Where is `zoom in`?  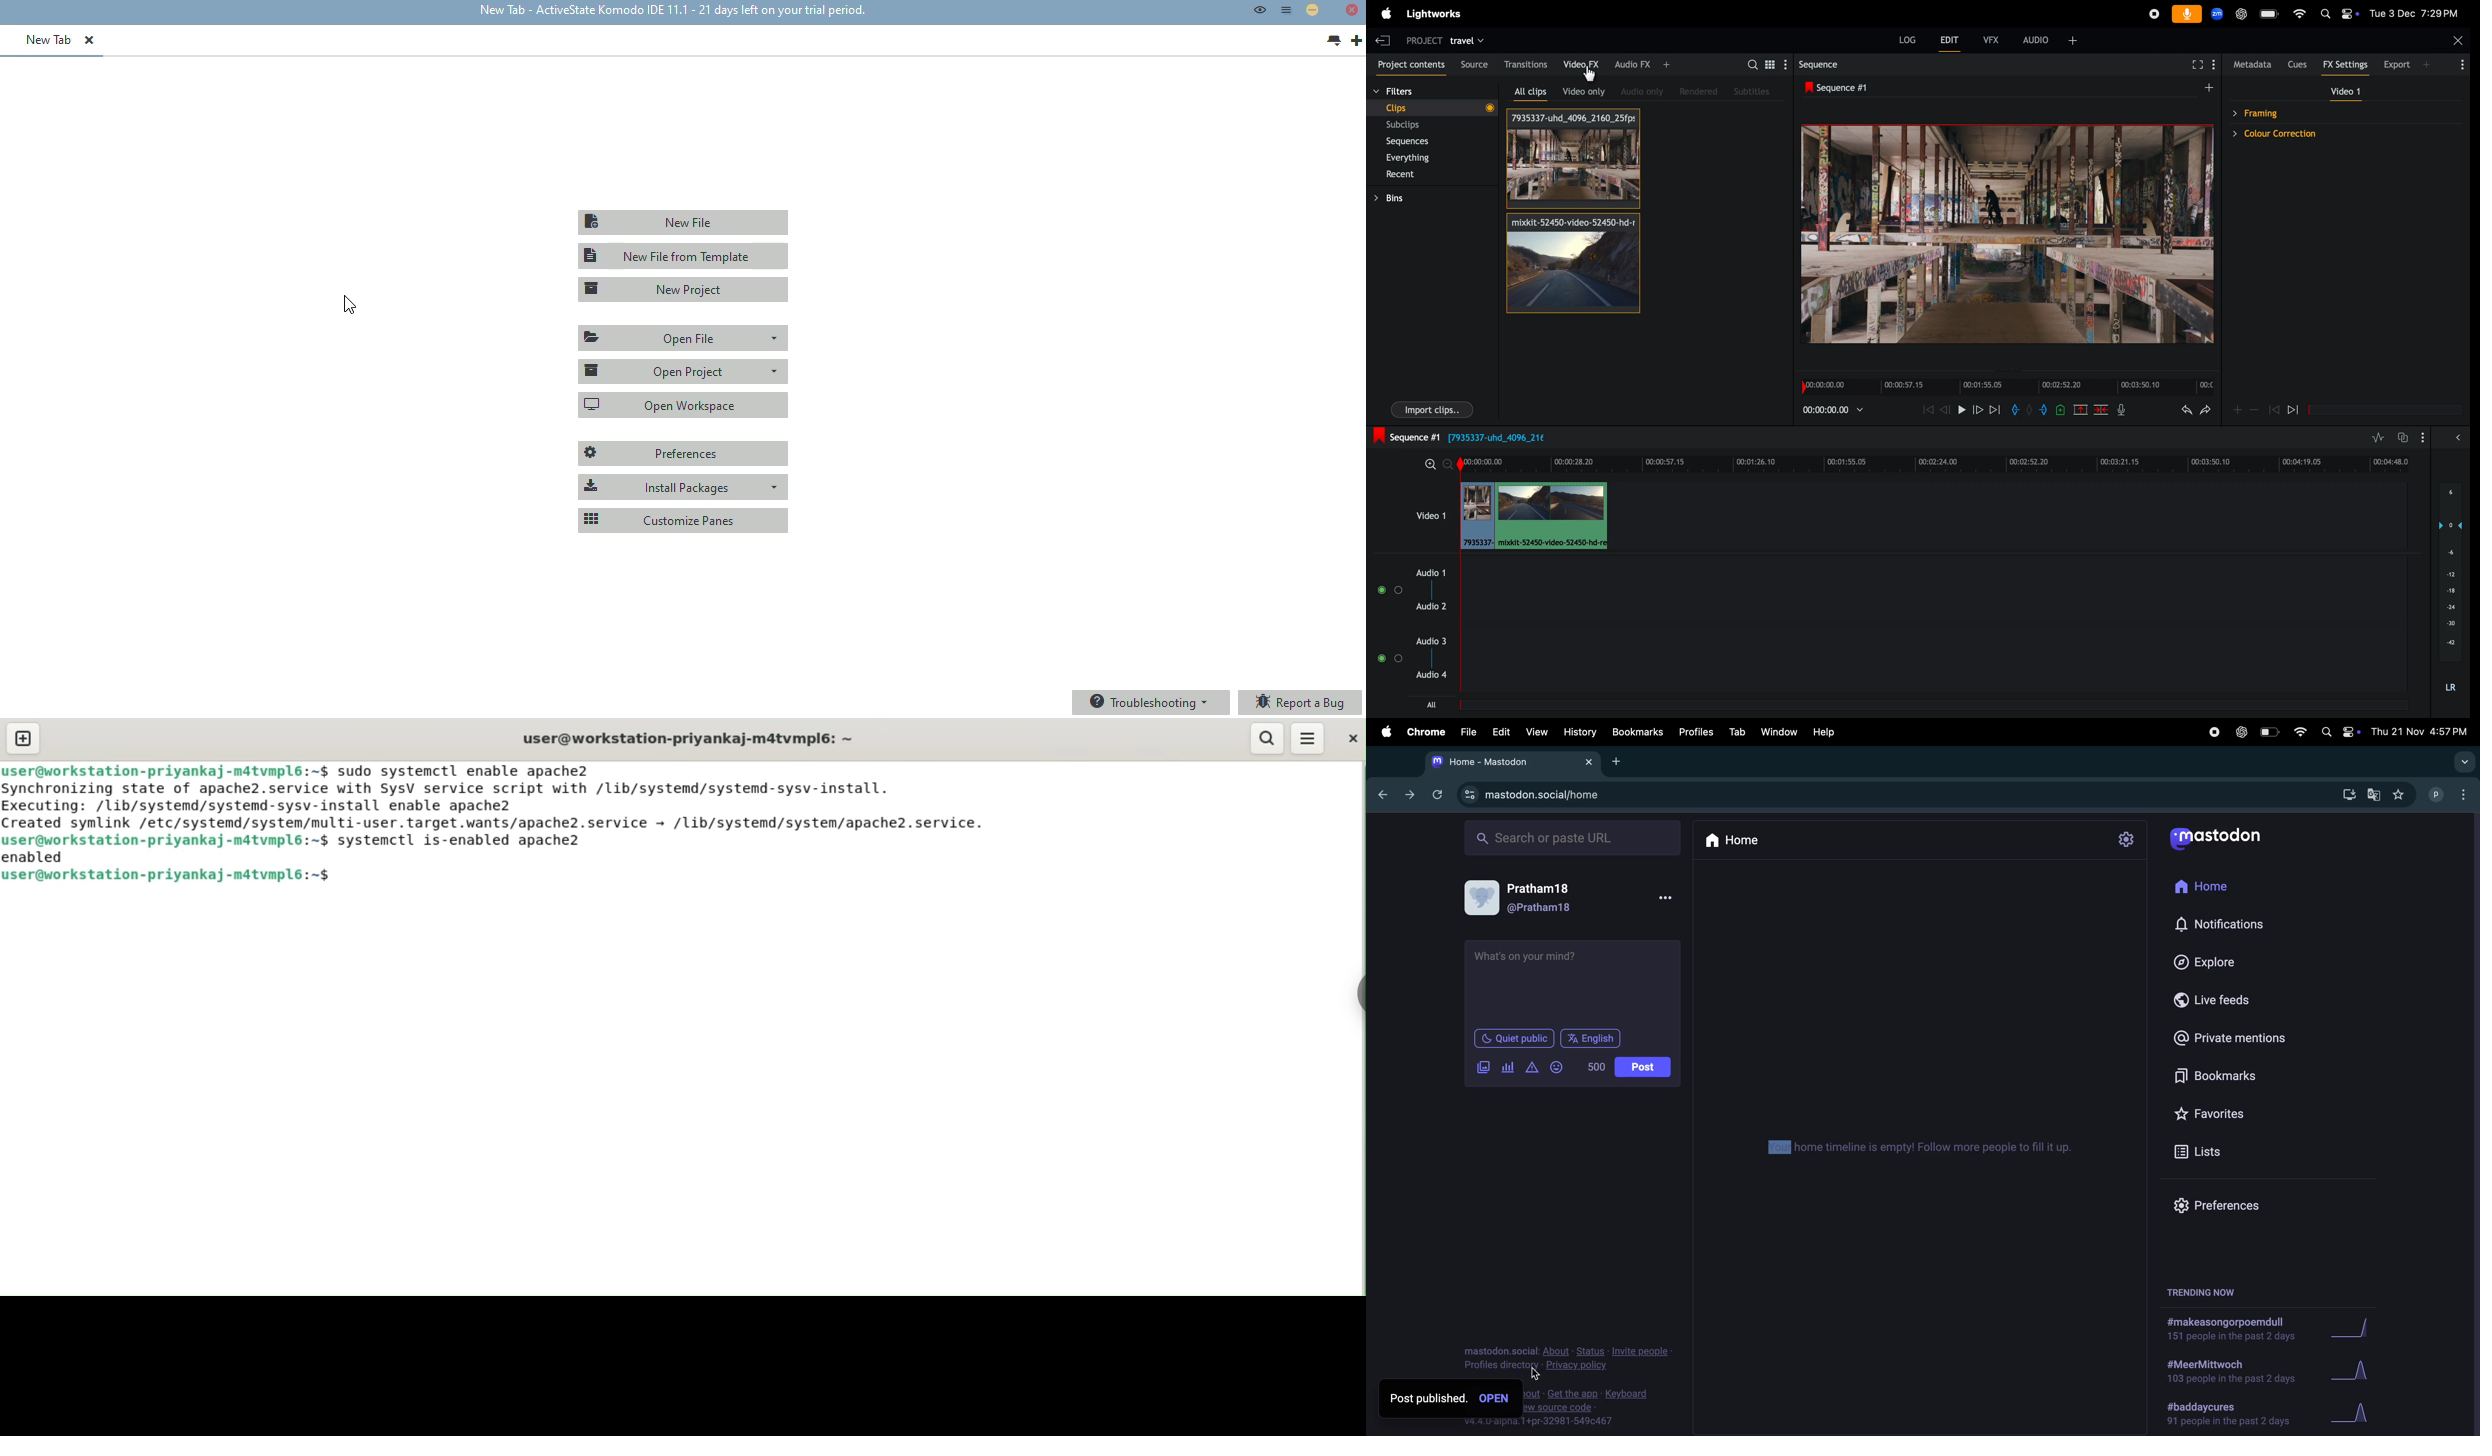
zoom in is located at coordinates (1449, 466).